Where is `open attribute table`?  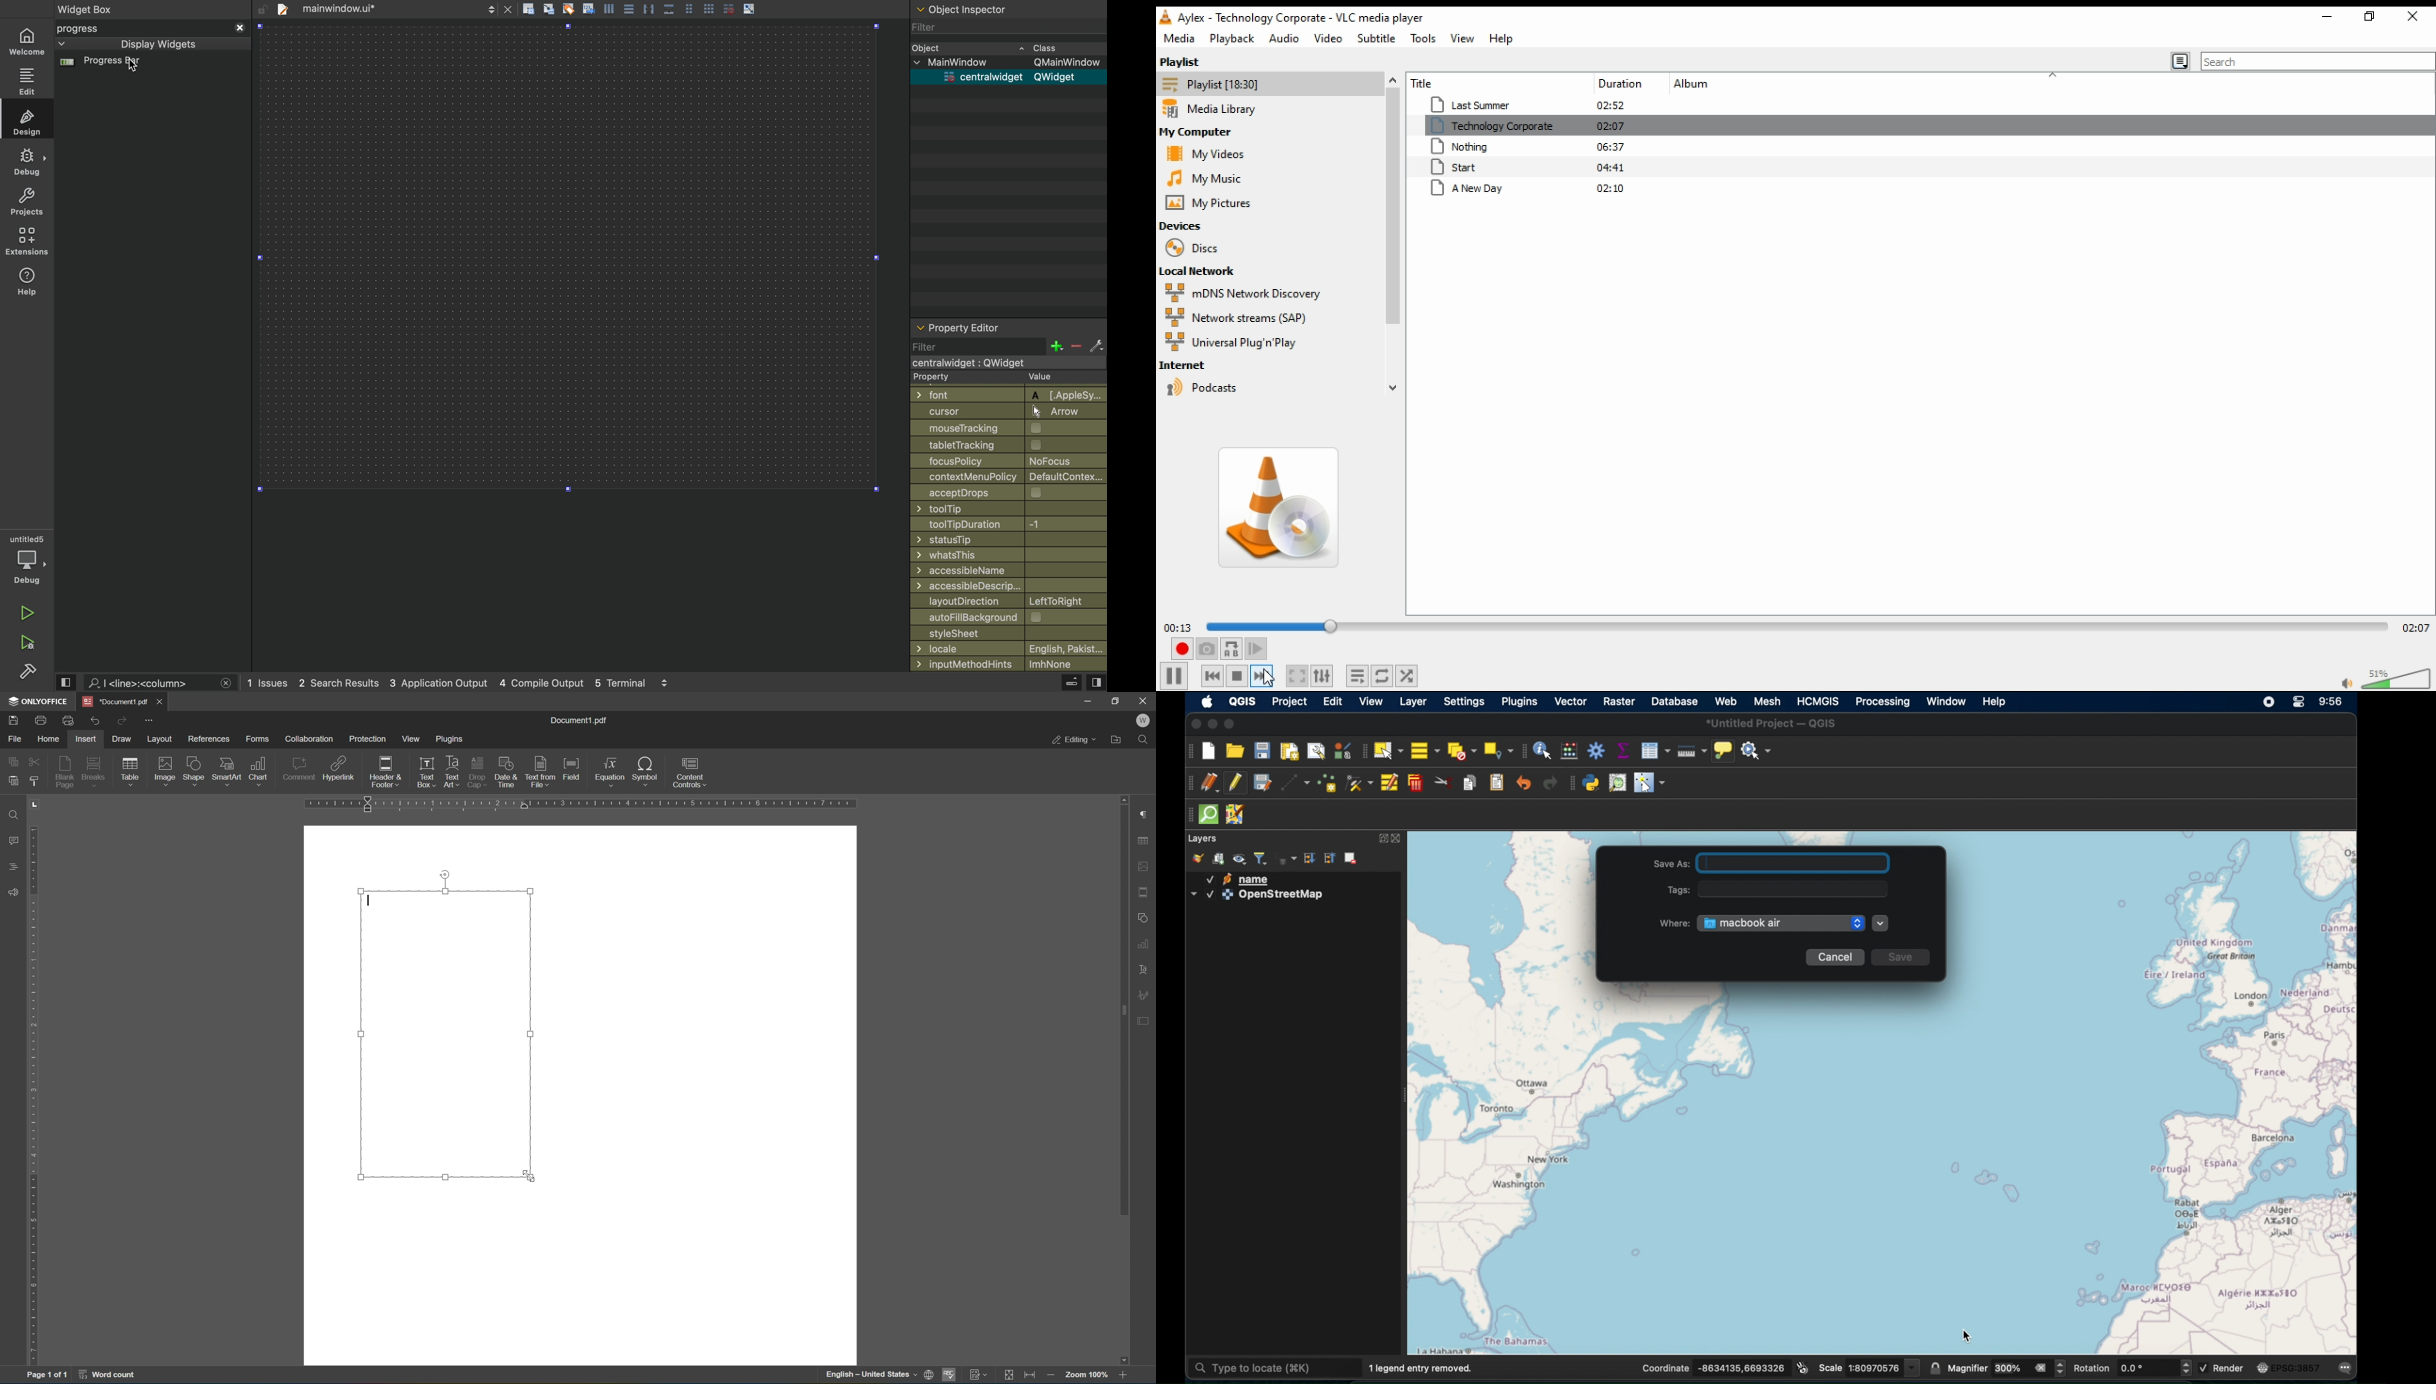
open attribute table is located at coordinates (1656, 751).